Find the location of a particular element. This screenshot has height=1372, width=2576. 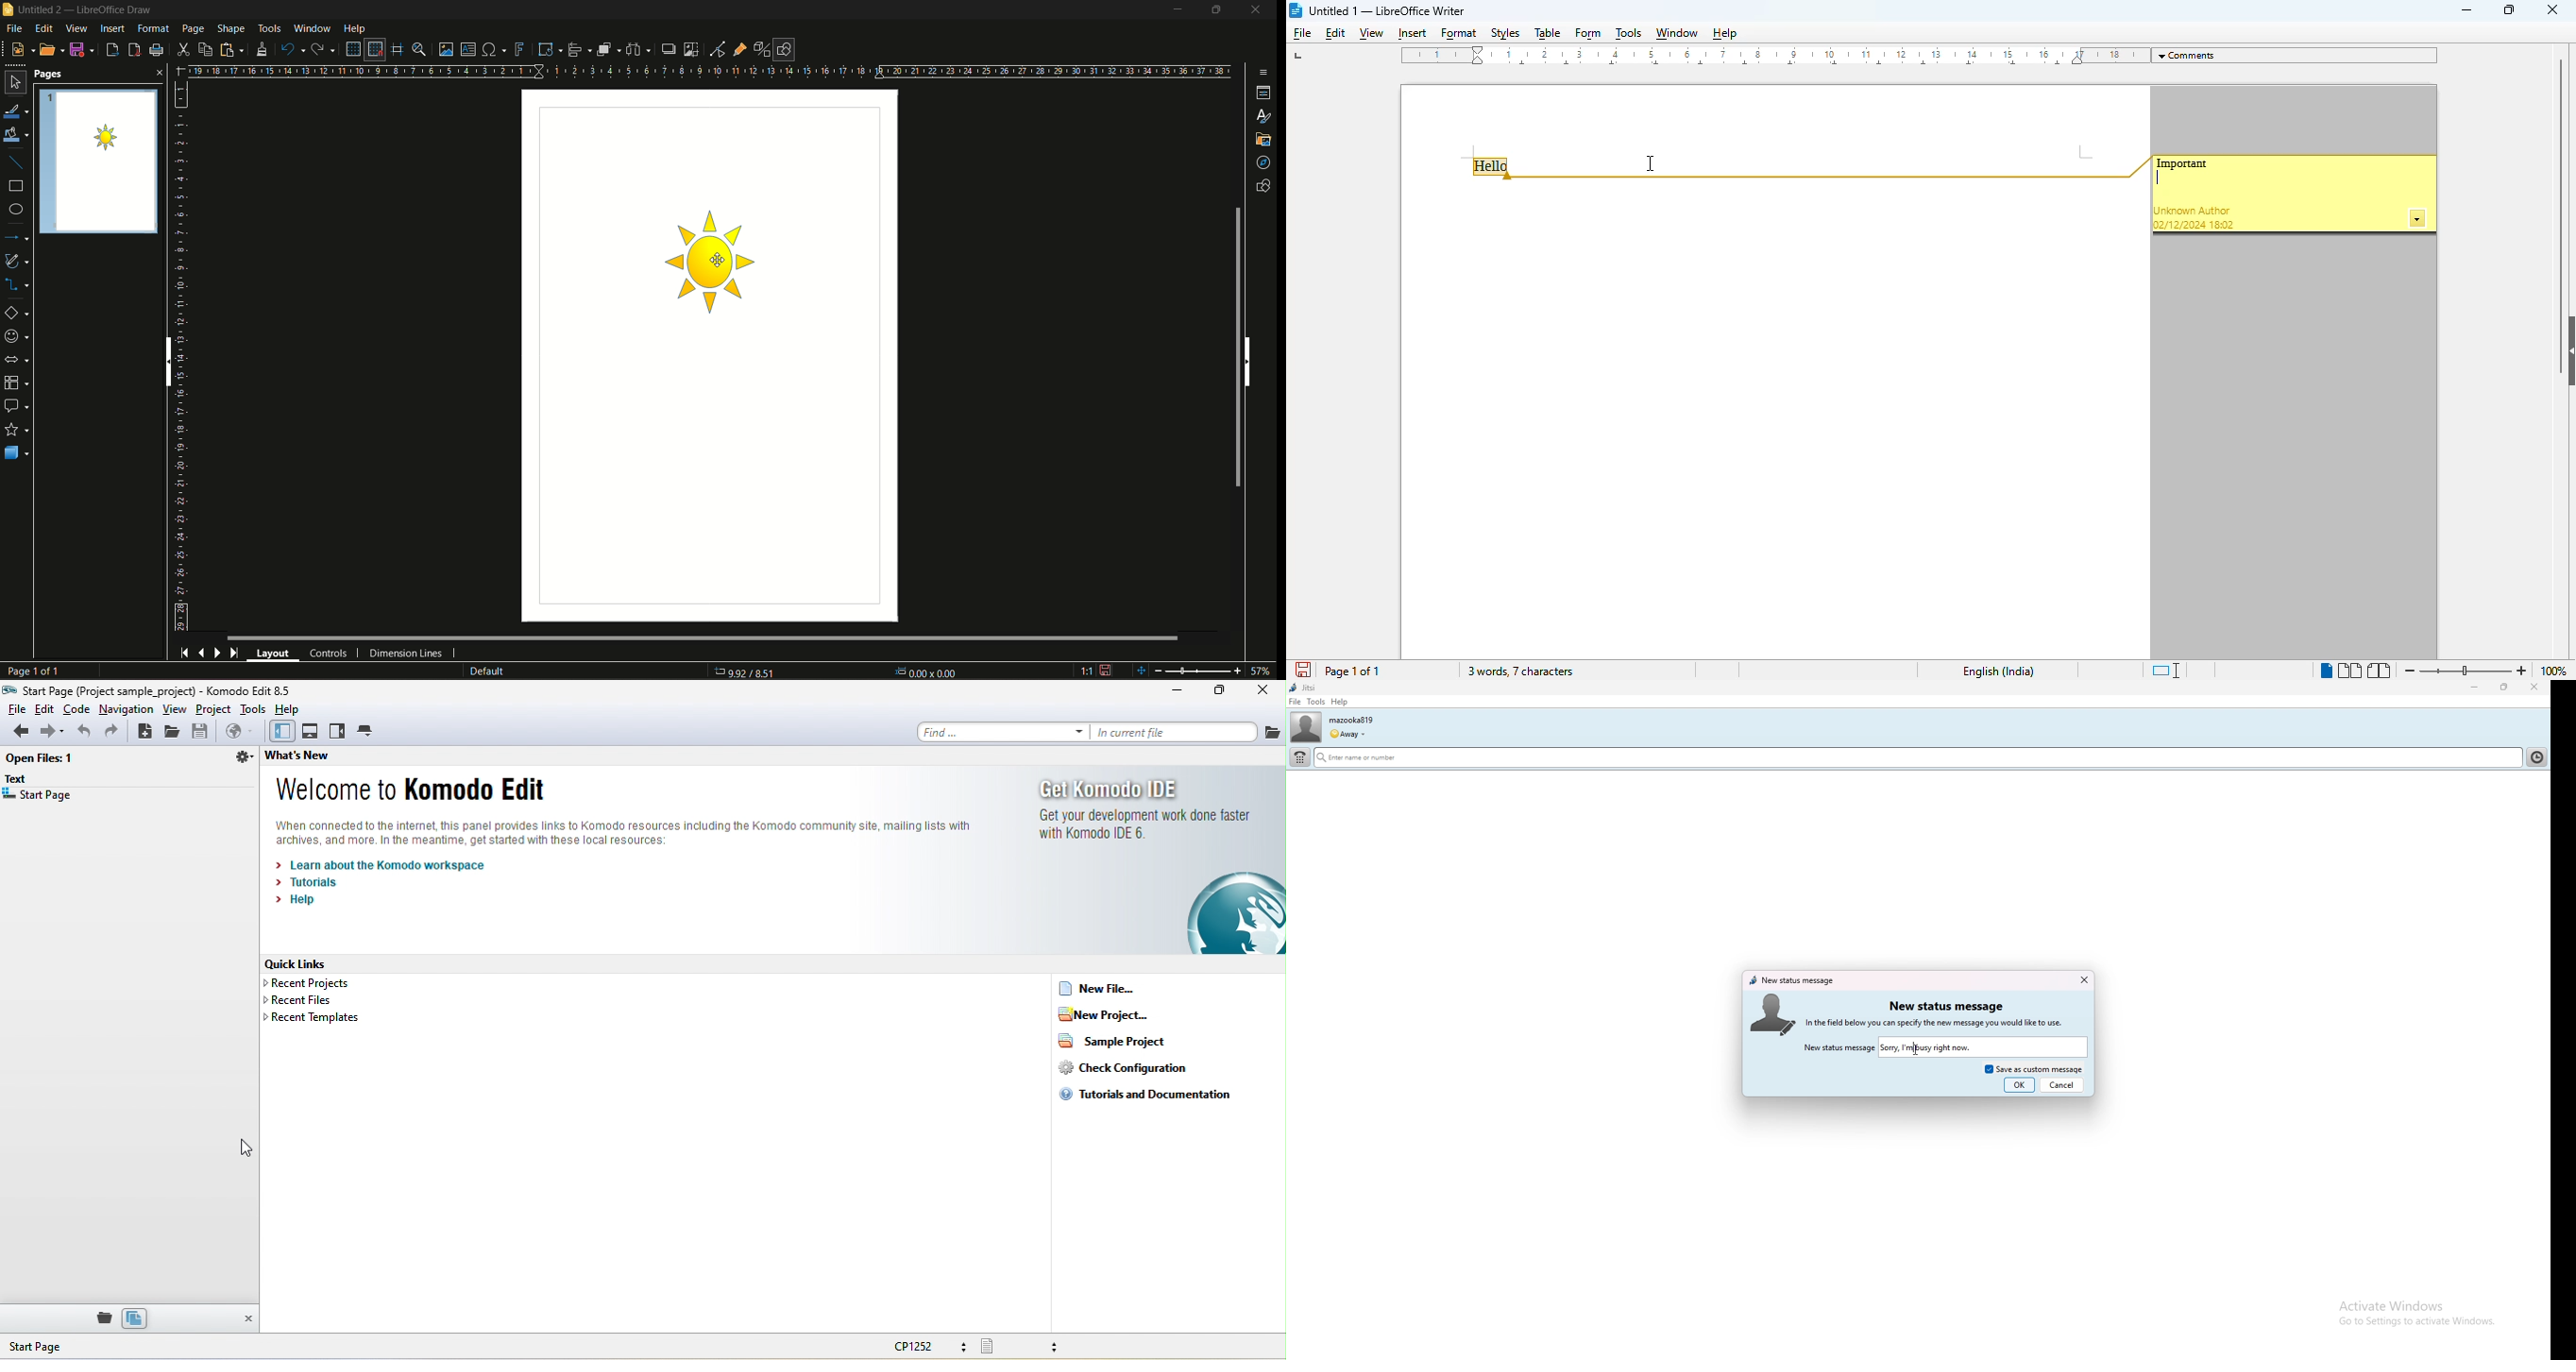

export as pdf is located at coordinates (134, 50).